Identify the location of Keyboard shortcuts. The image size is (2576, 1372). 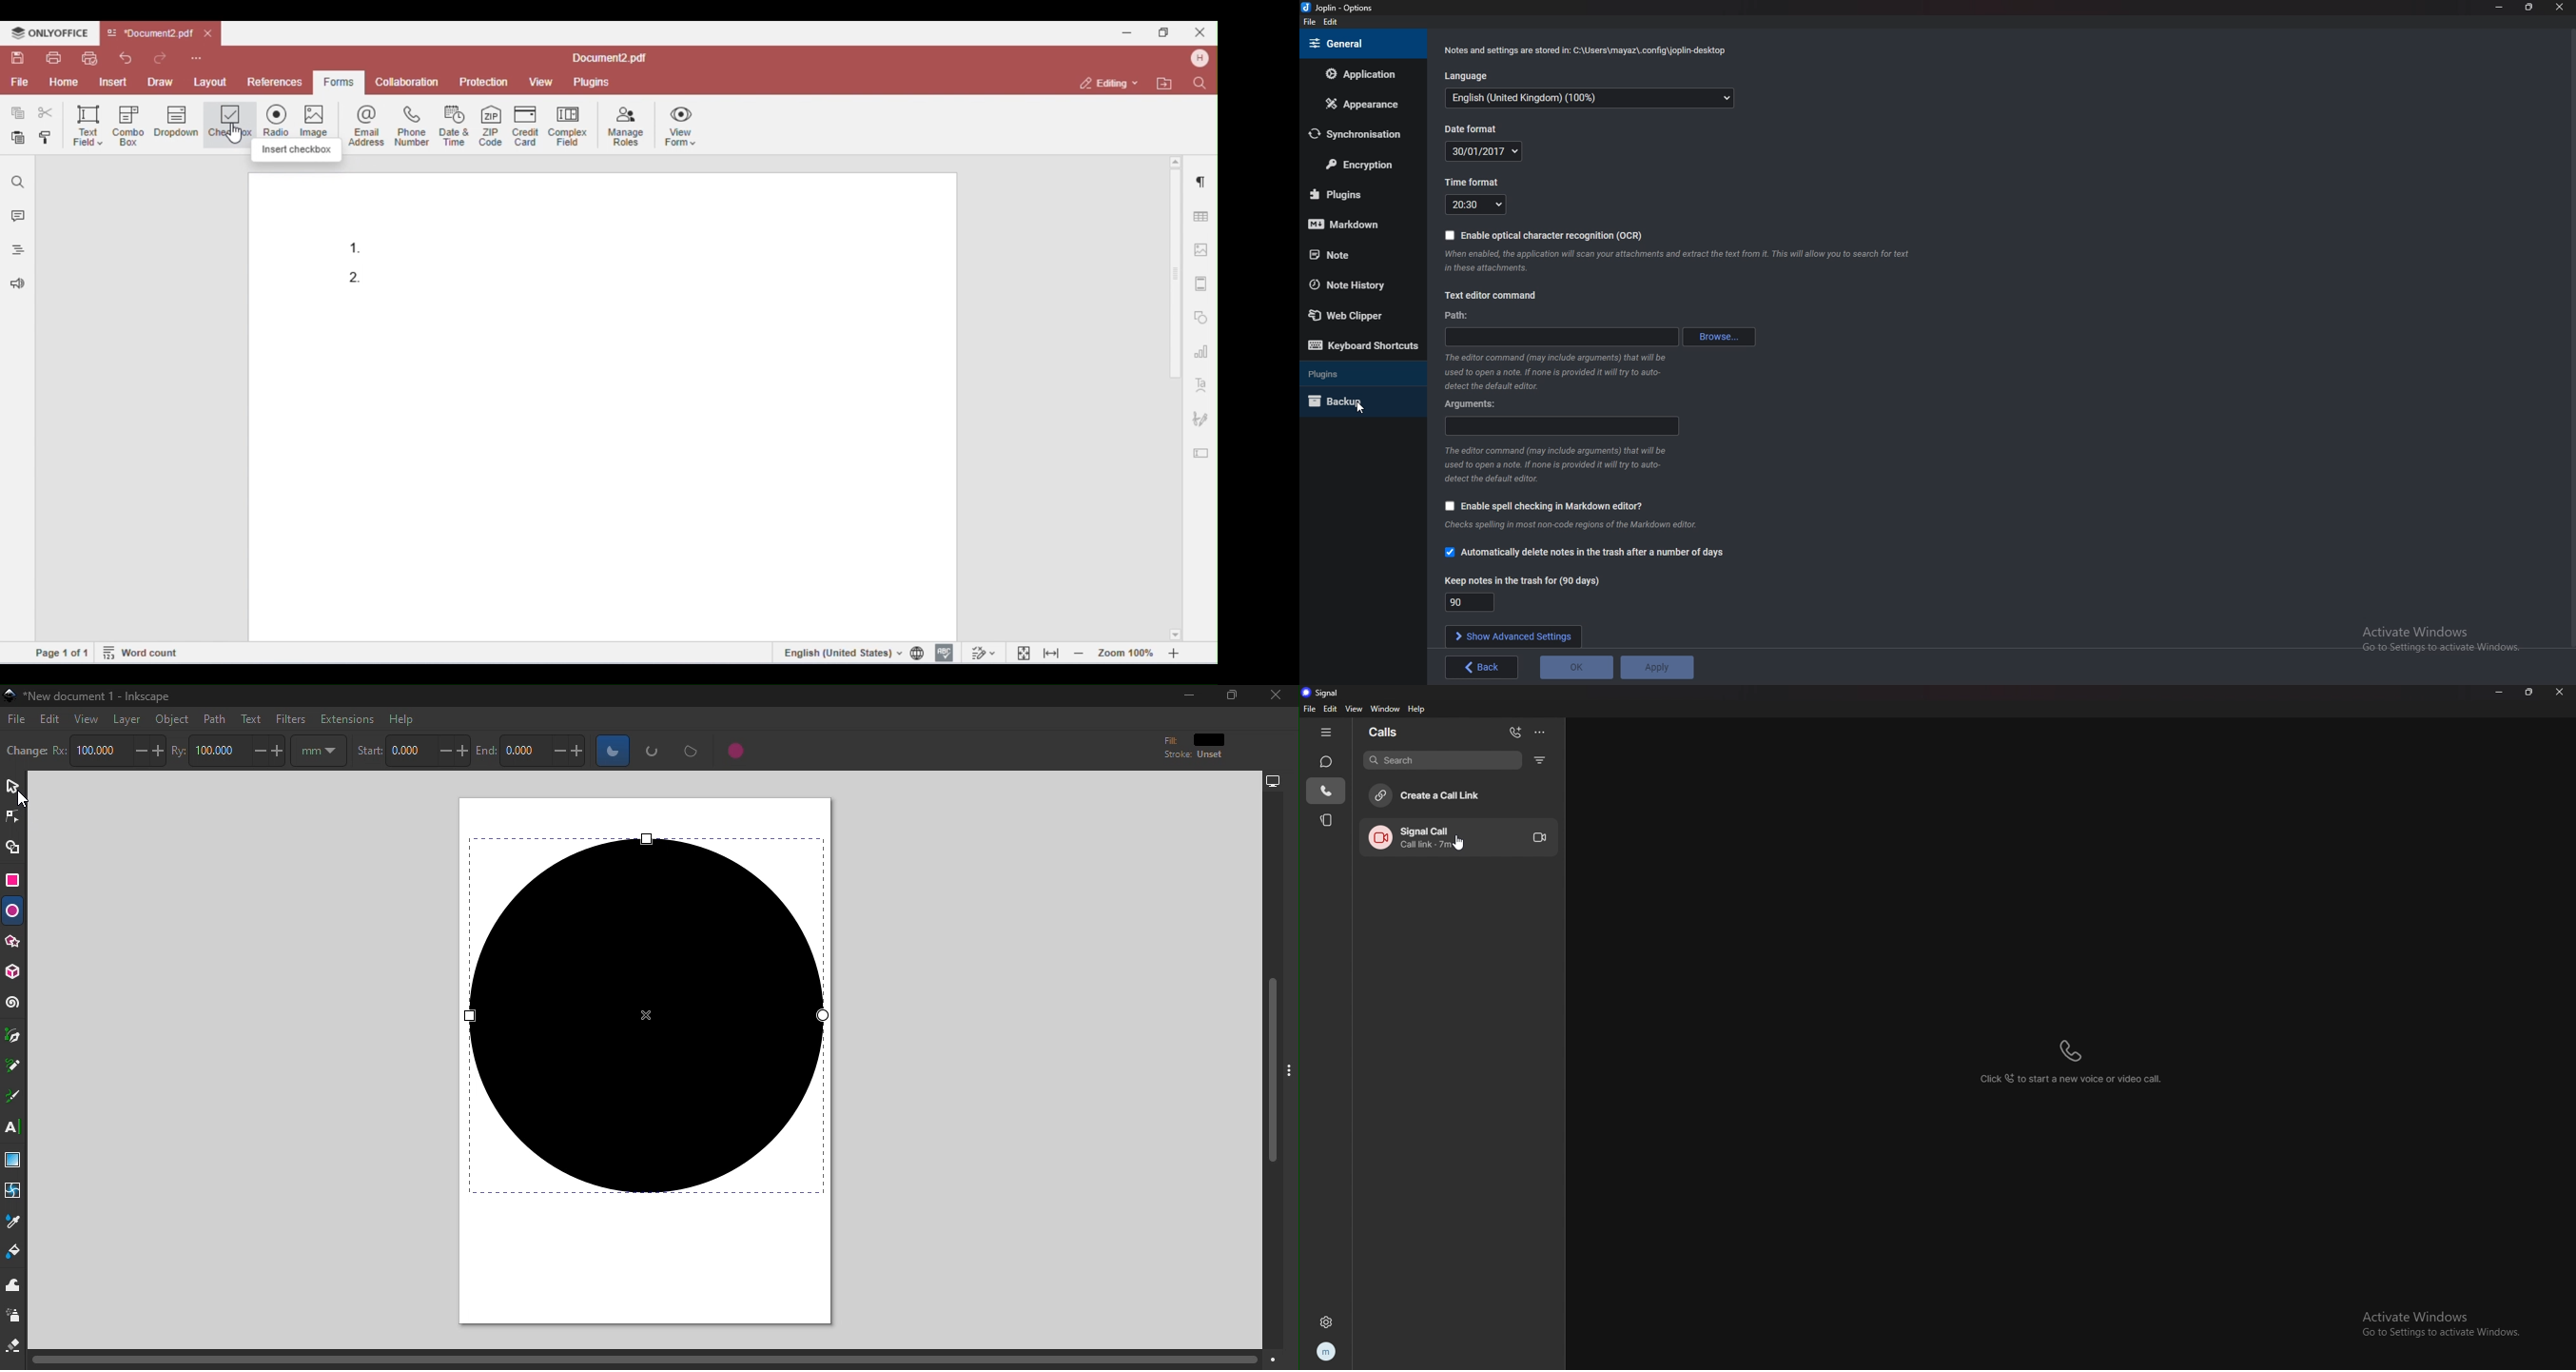
(1360, 346).